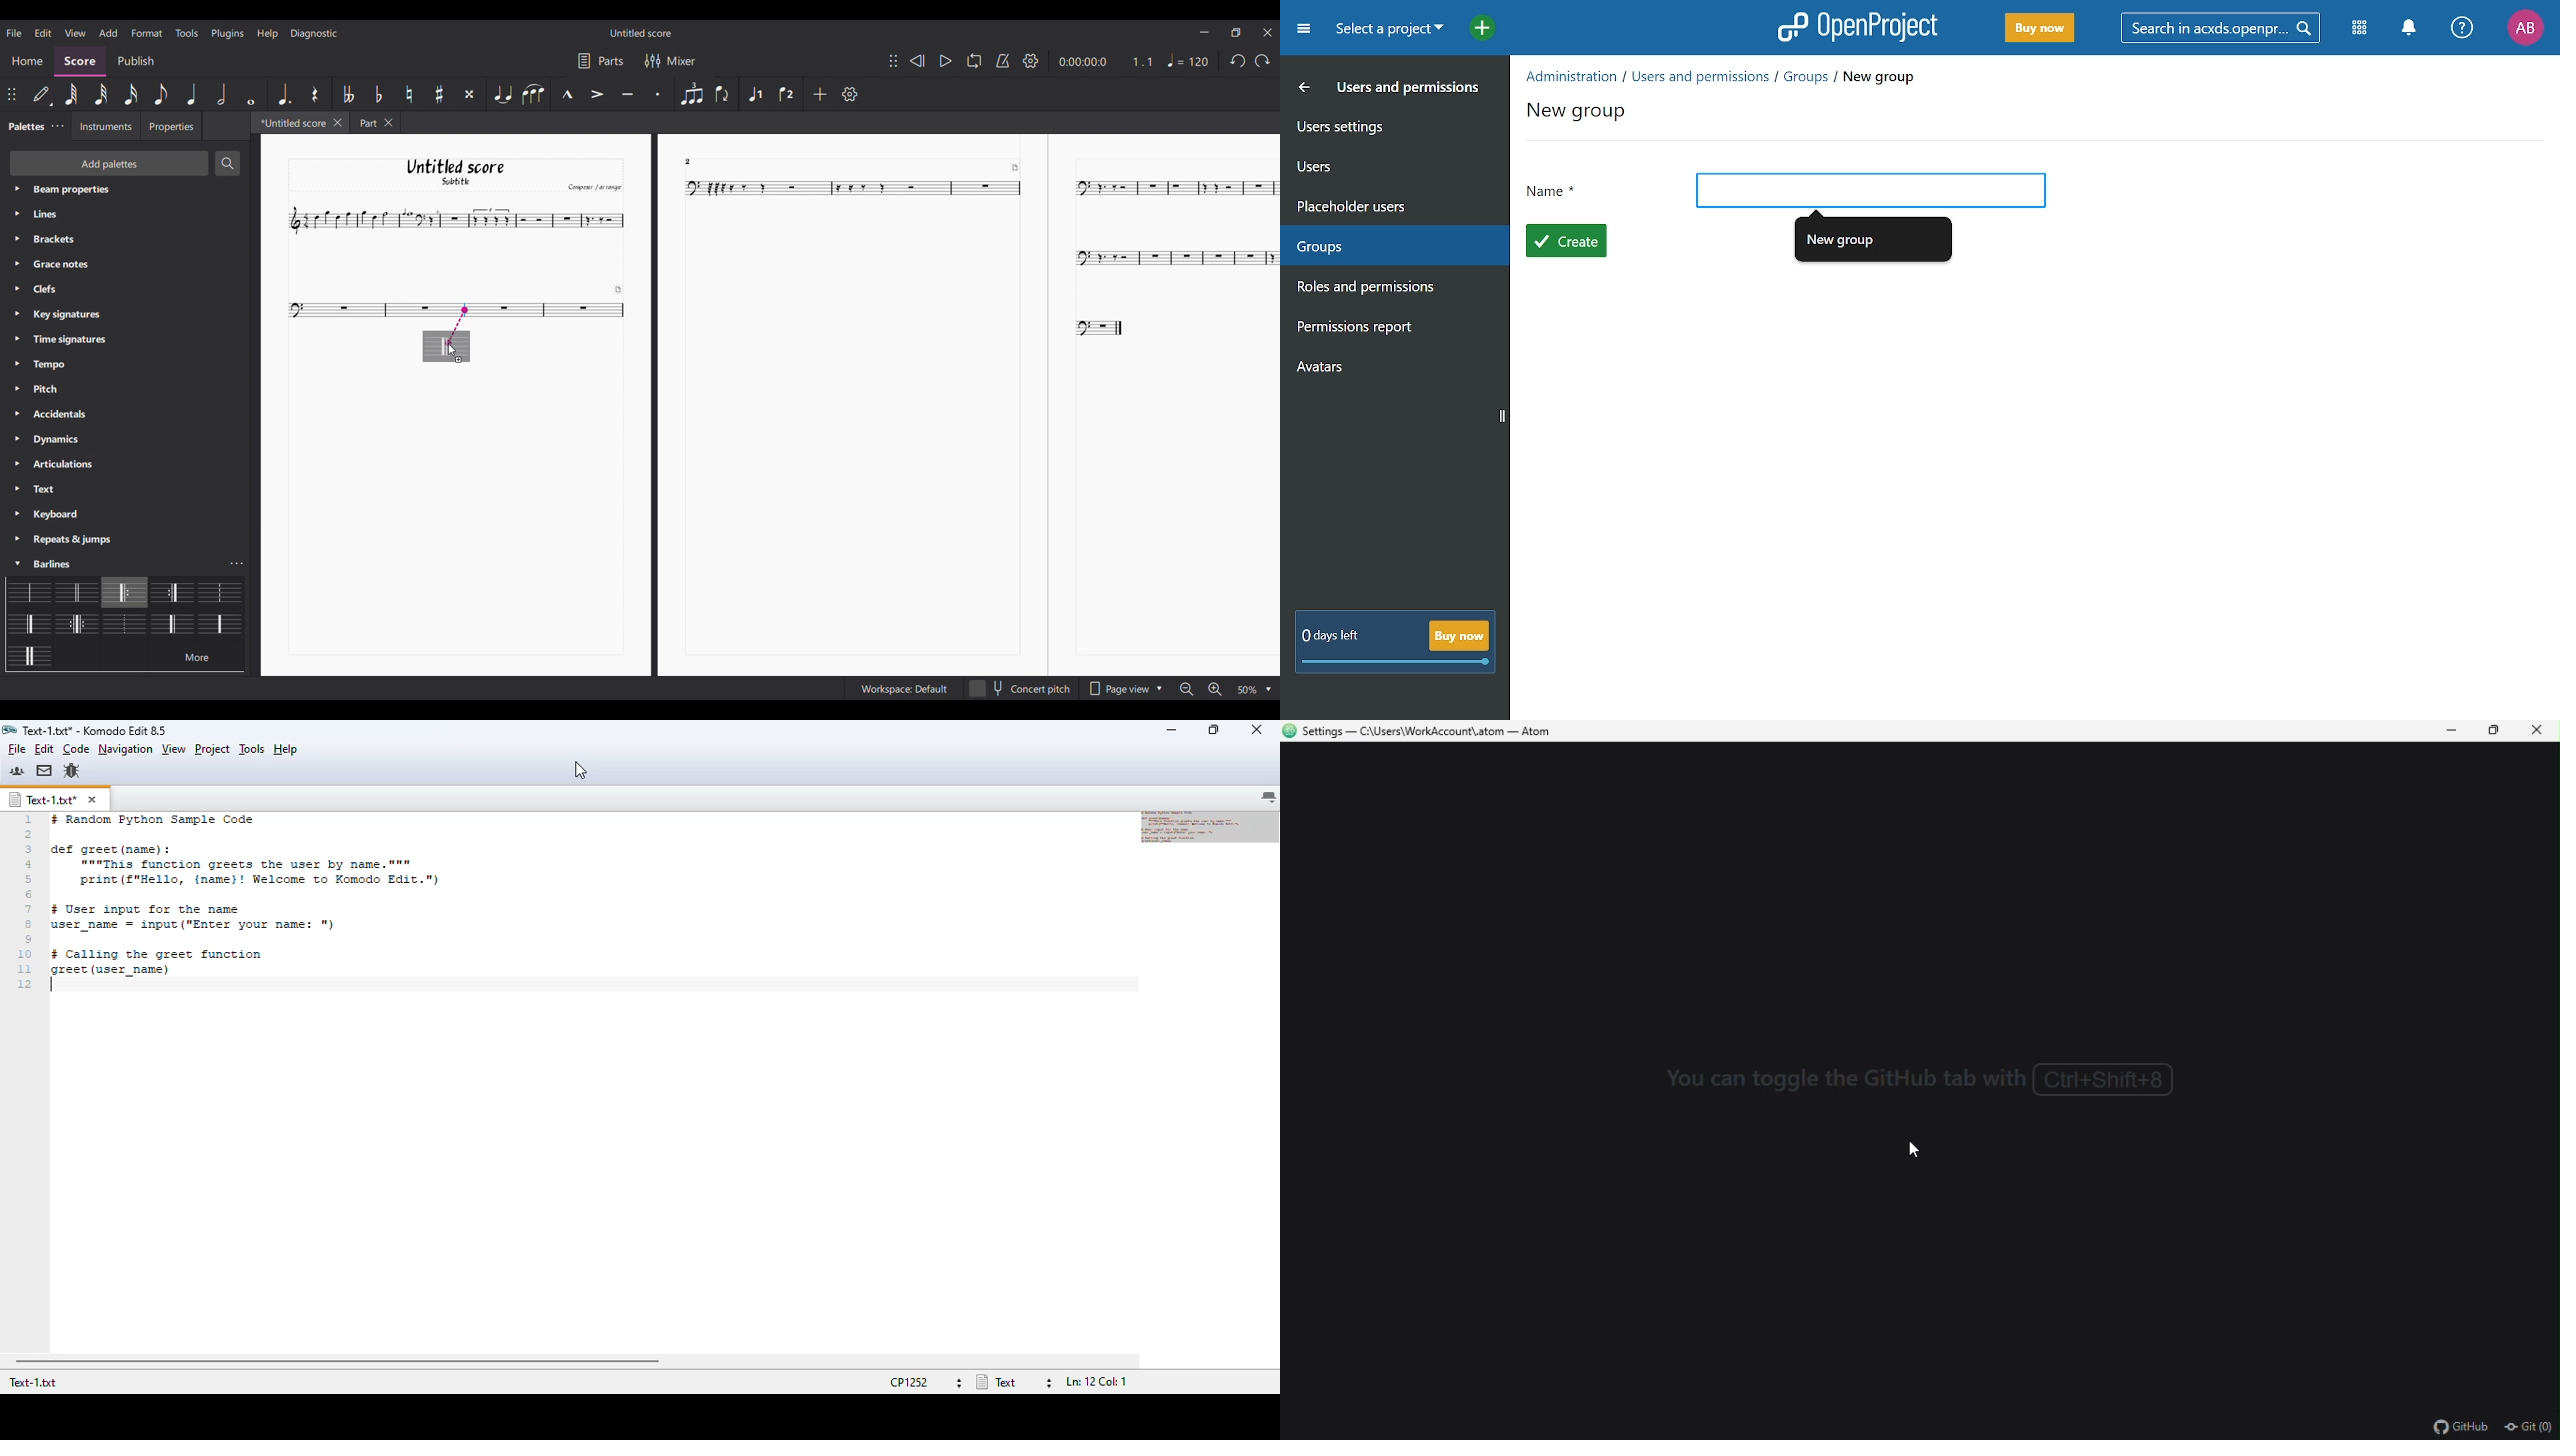 The height and width of the screenshot is (1456, 2576). I want to click on mouse, so click(1924, 1151).